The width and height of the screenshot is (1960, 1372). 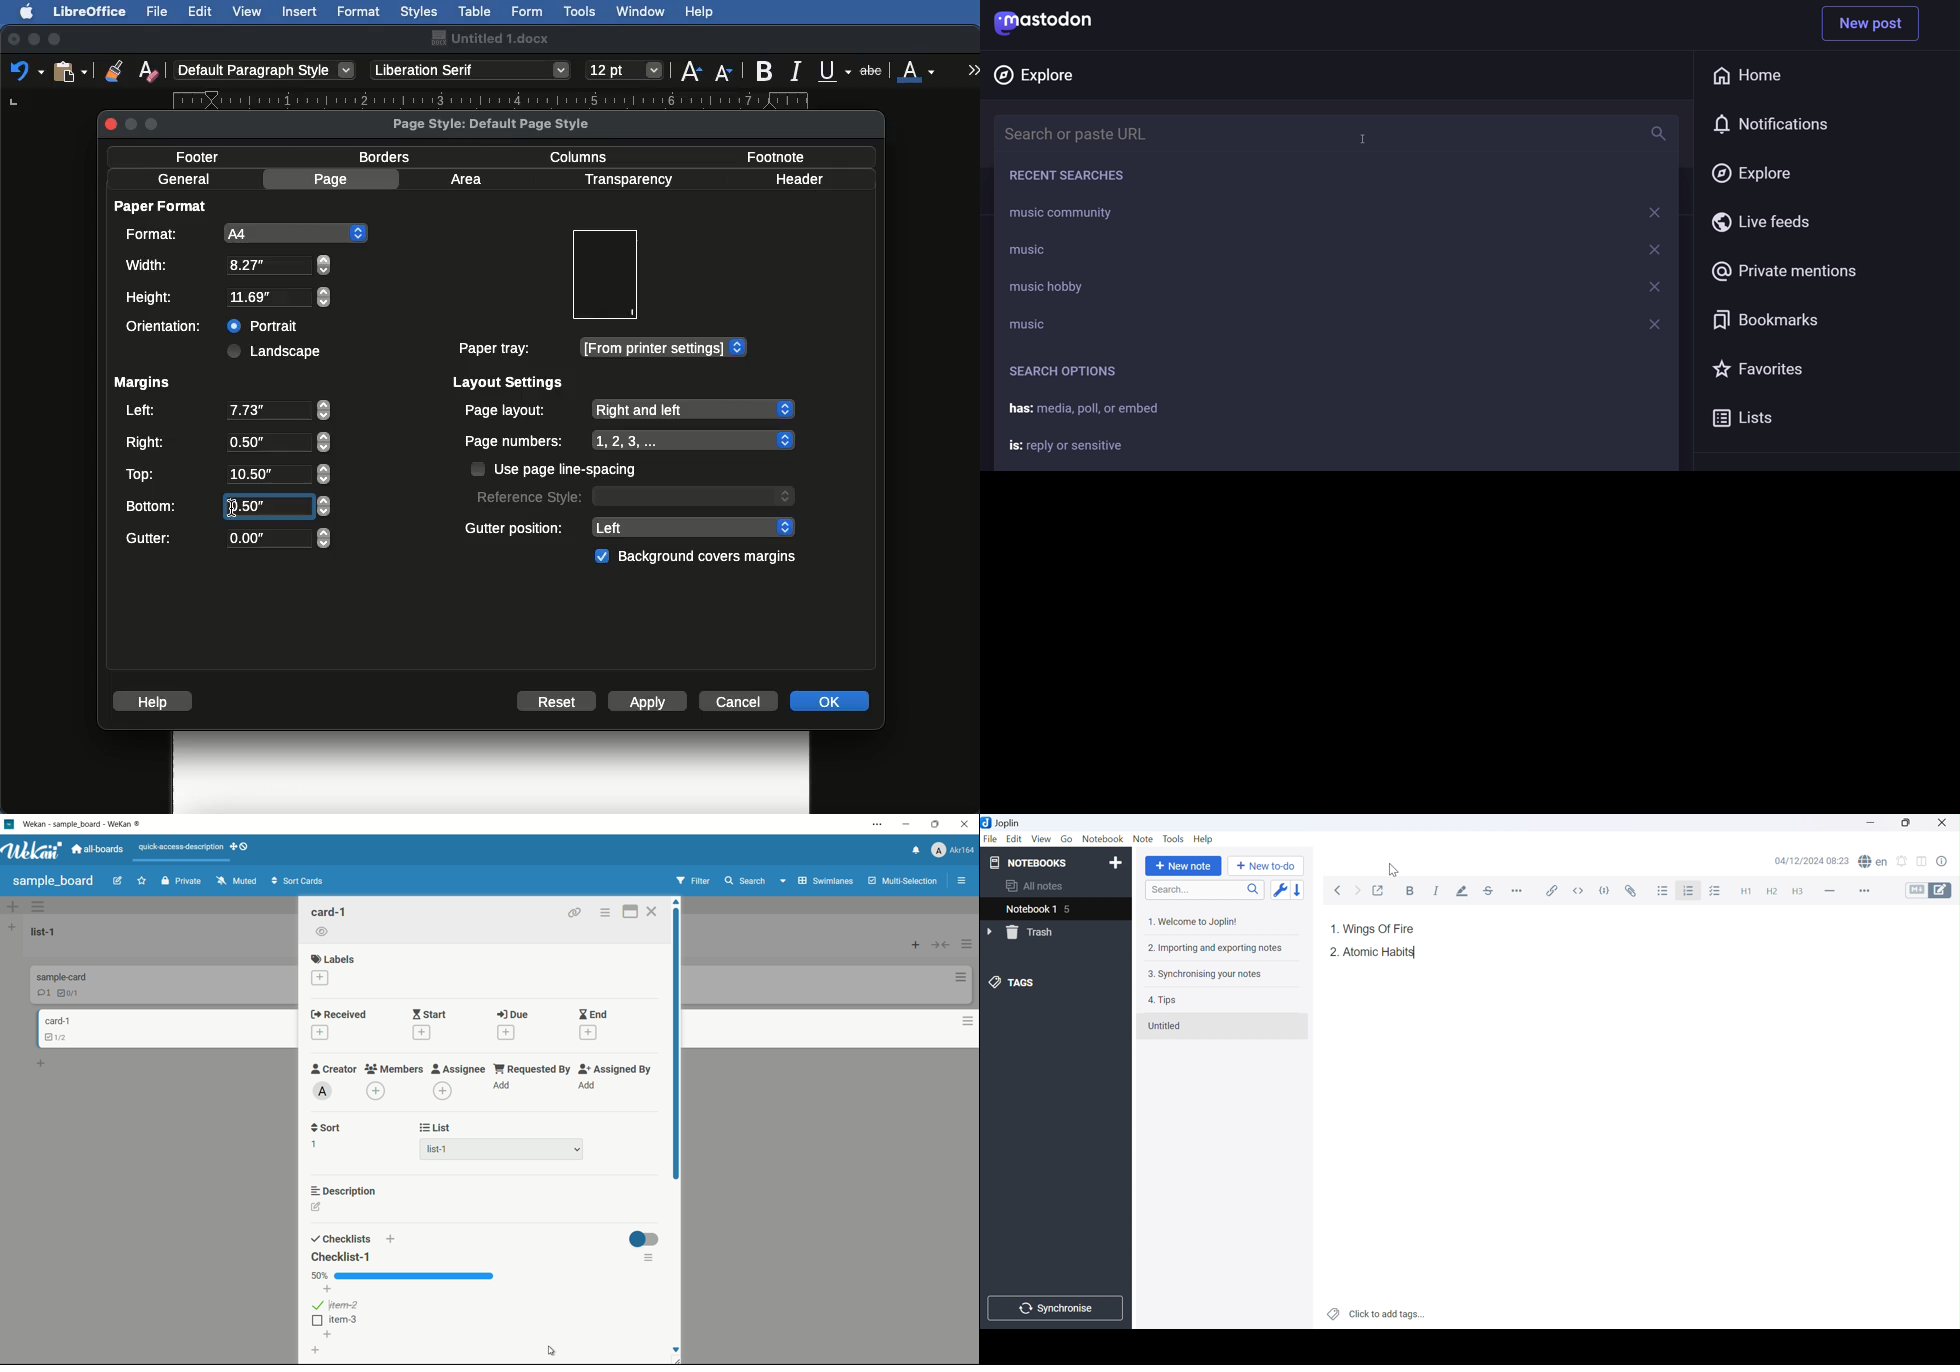 What do you see at coordinates (1341, 891) in the screenshot?
I see `Back` at bounding box center [1341, 891].